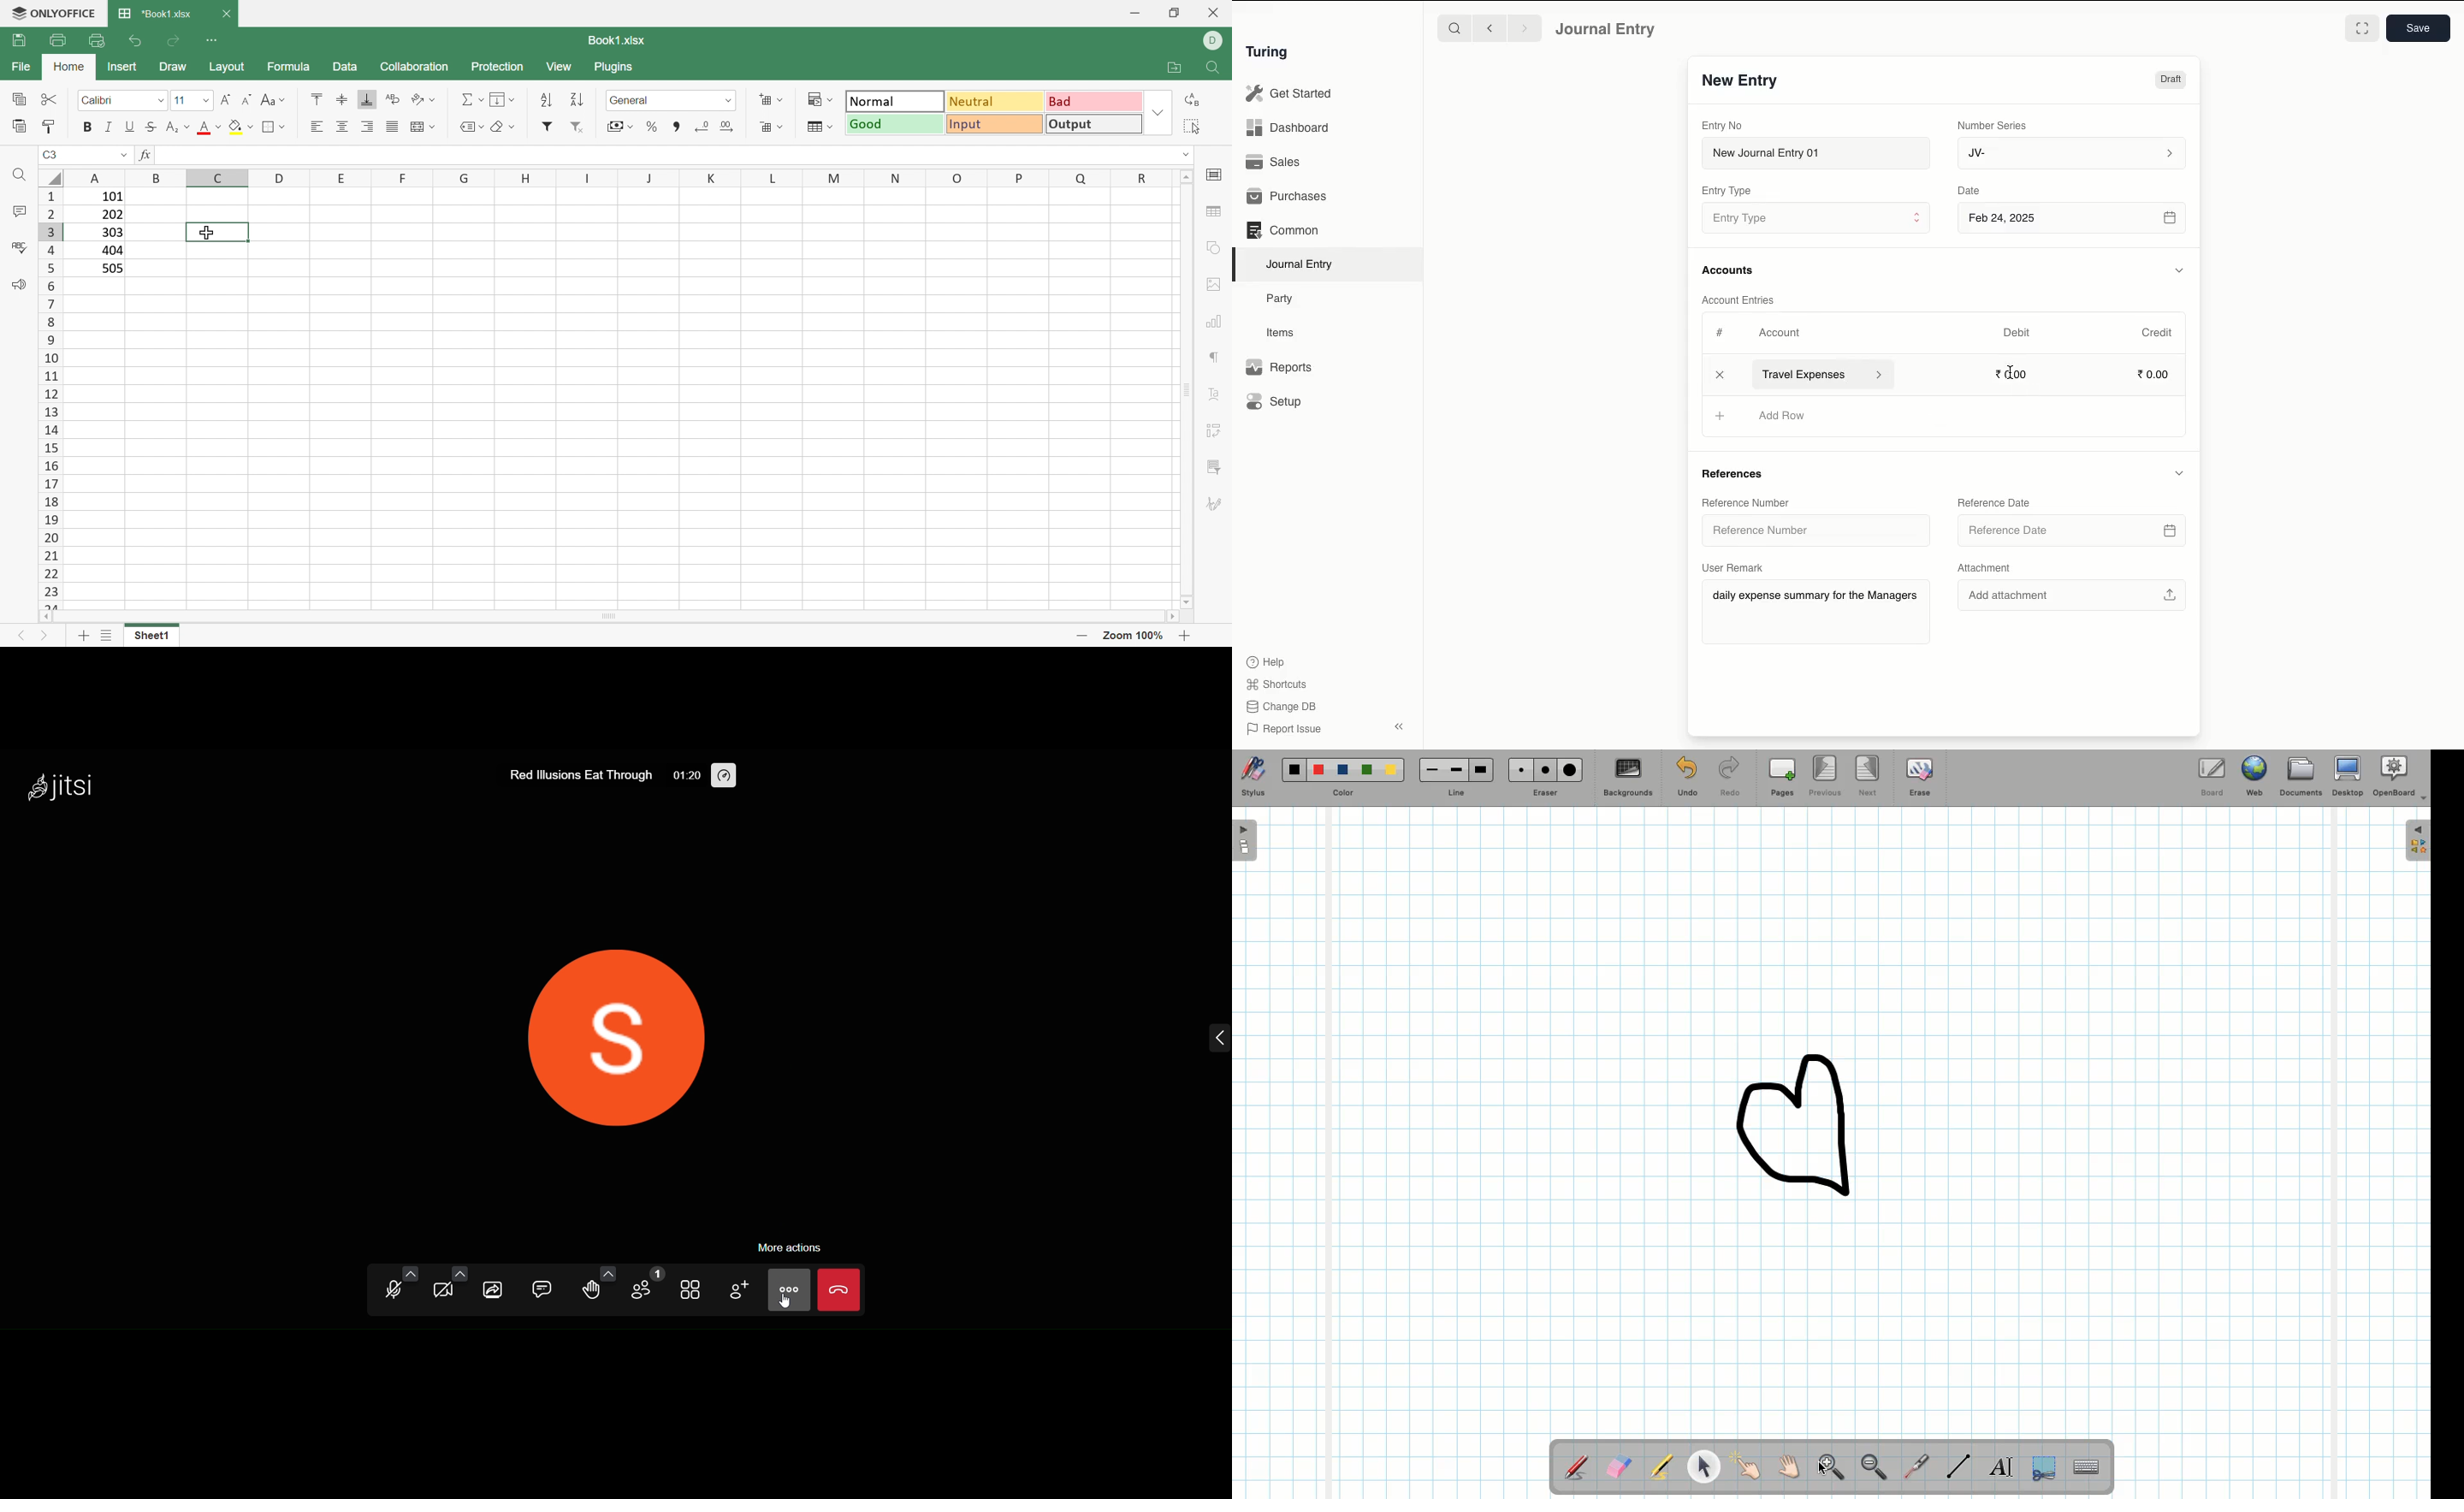 This screenshot has width=2464, height=1512. Describe the element at coordinates (615, 1034) in the screenshot. I see `display picture` at that location.